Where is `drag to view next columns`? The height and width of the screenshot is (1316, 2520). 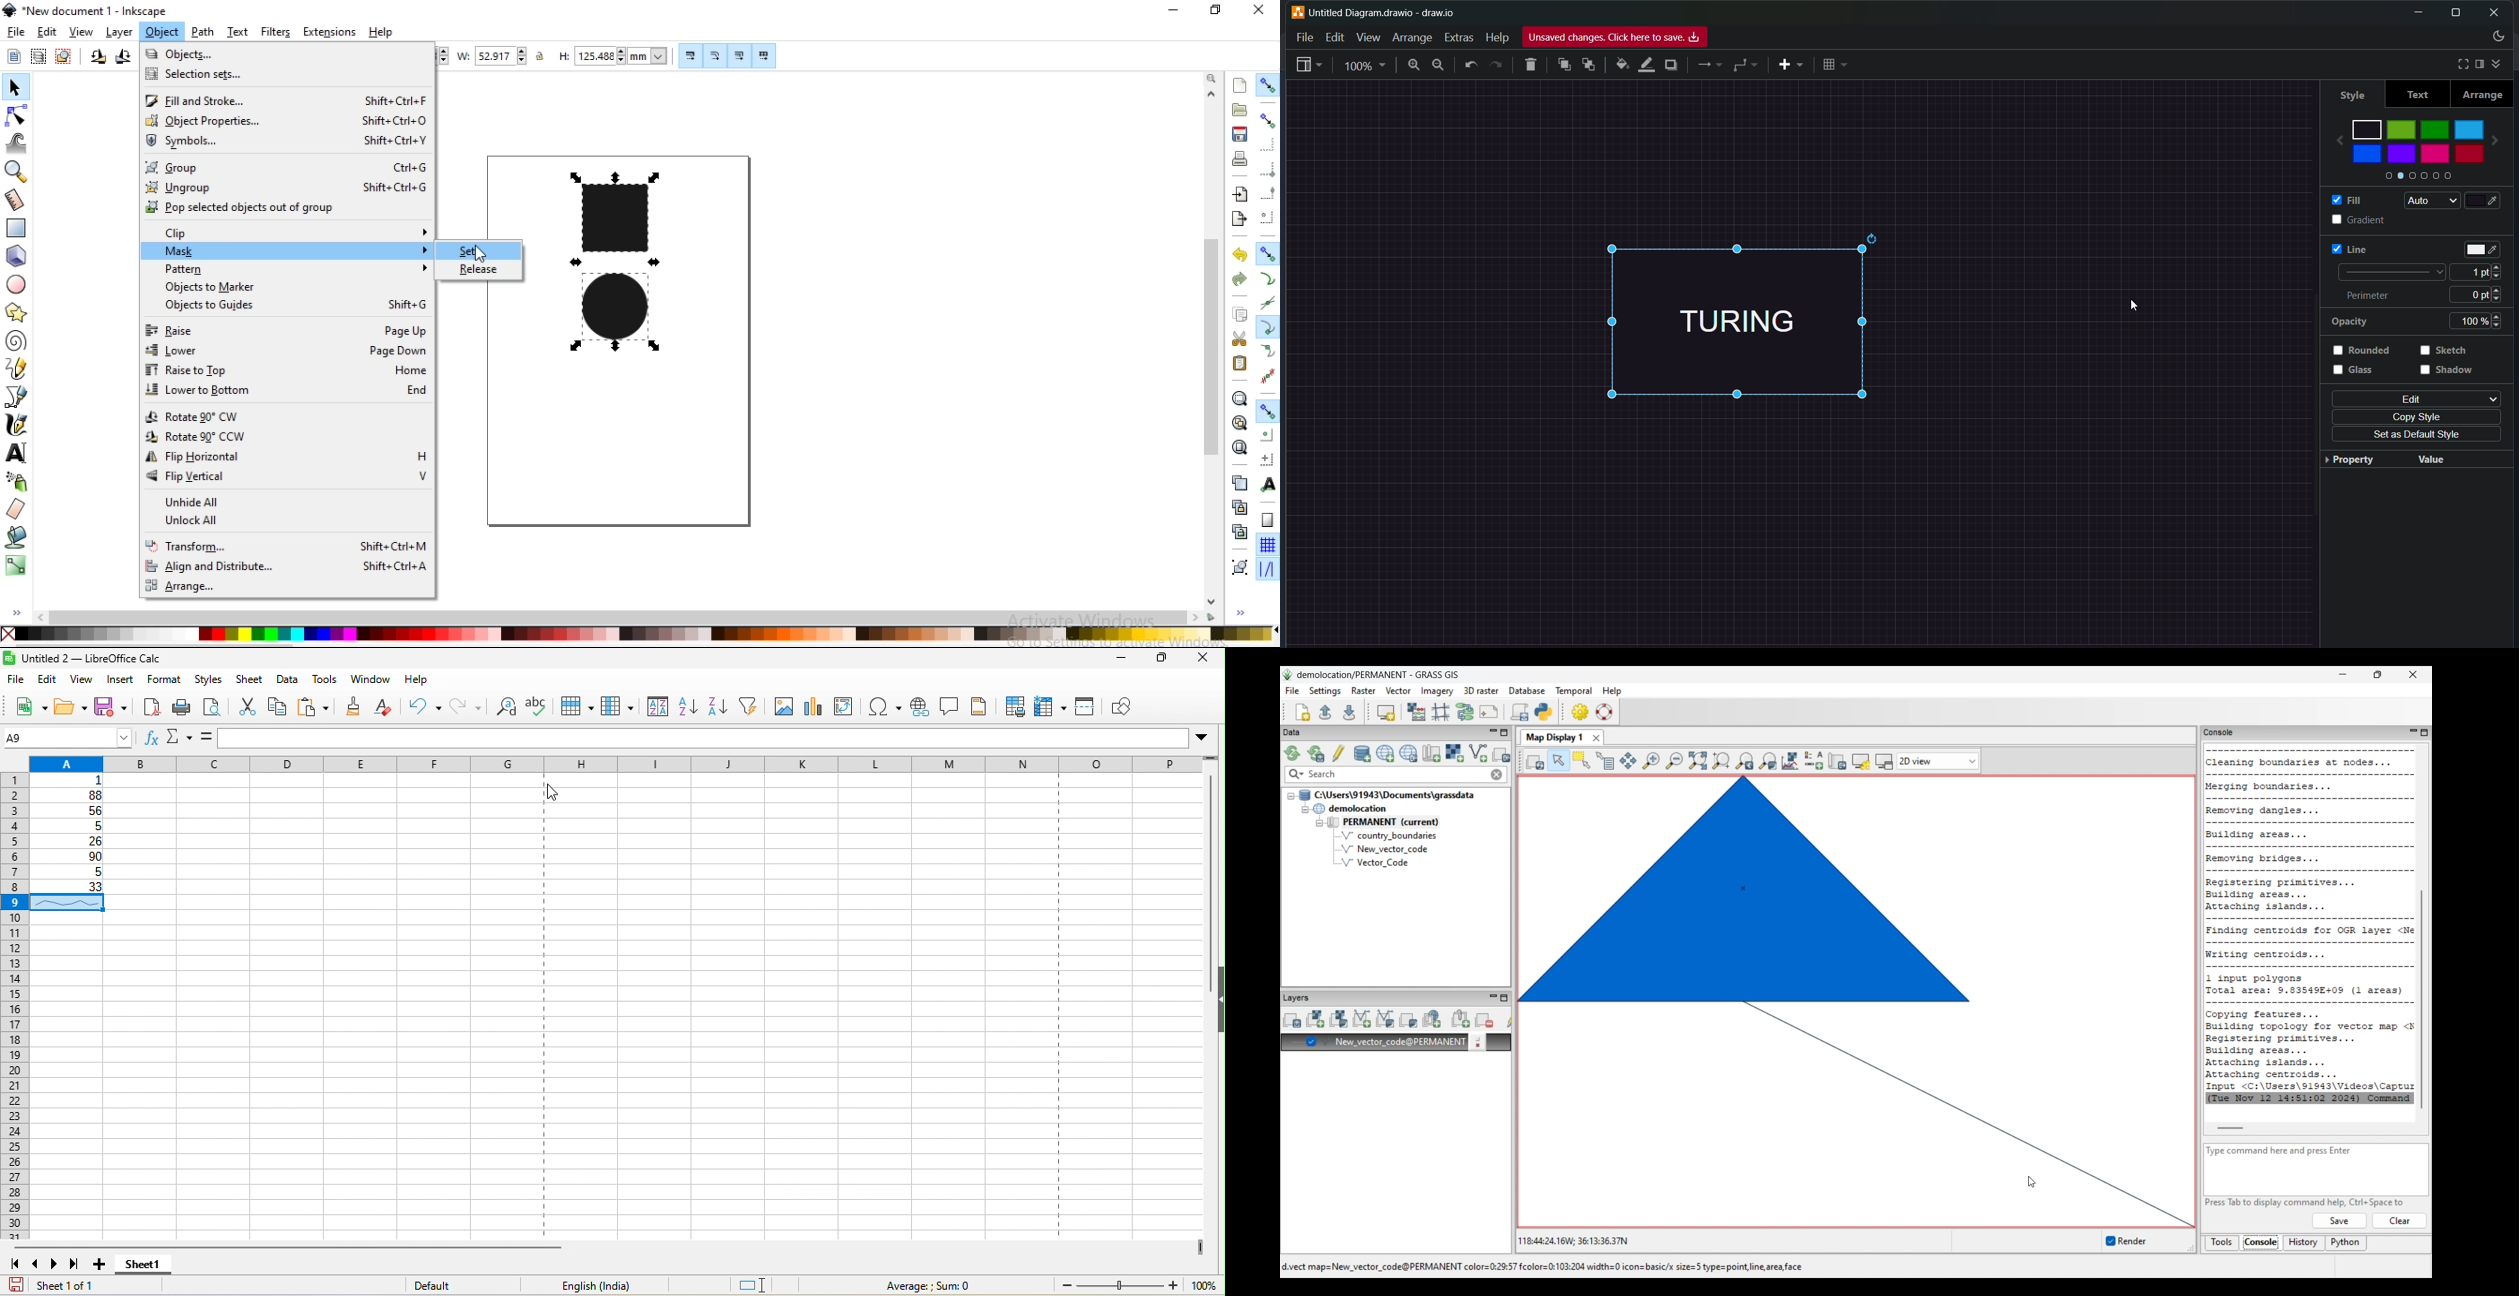 drag to view next columns is located at coordinates (1202, 1248).